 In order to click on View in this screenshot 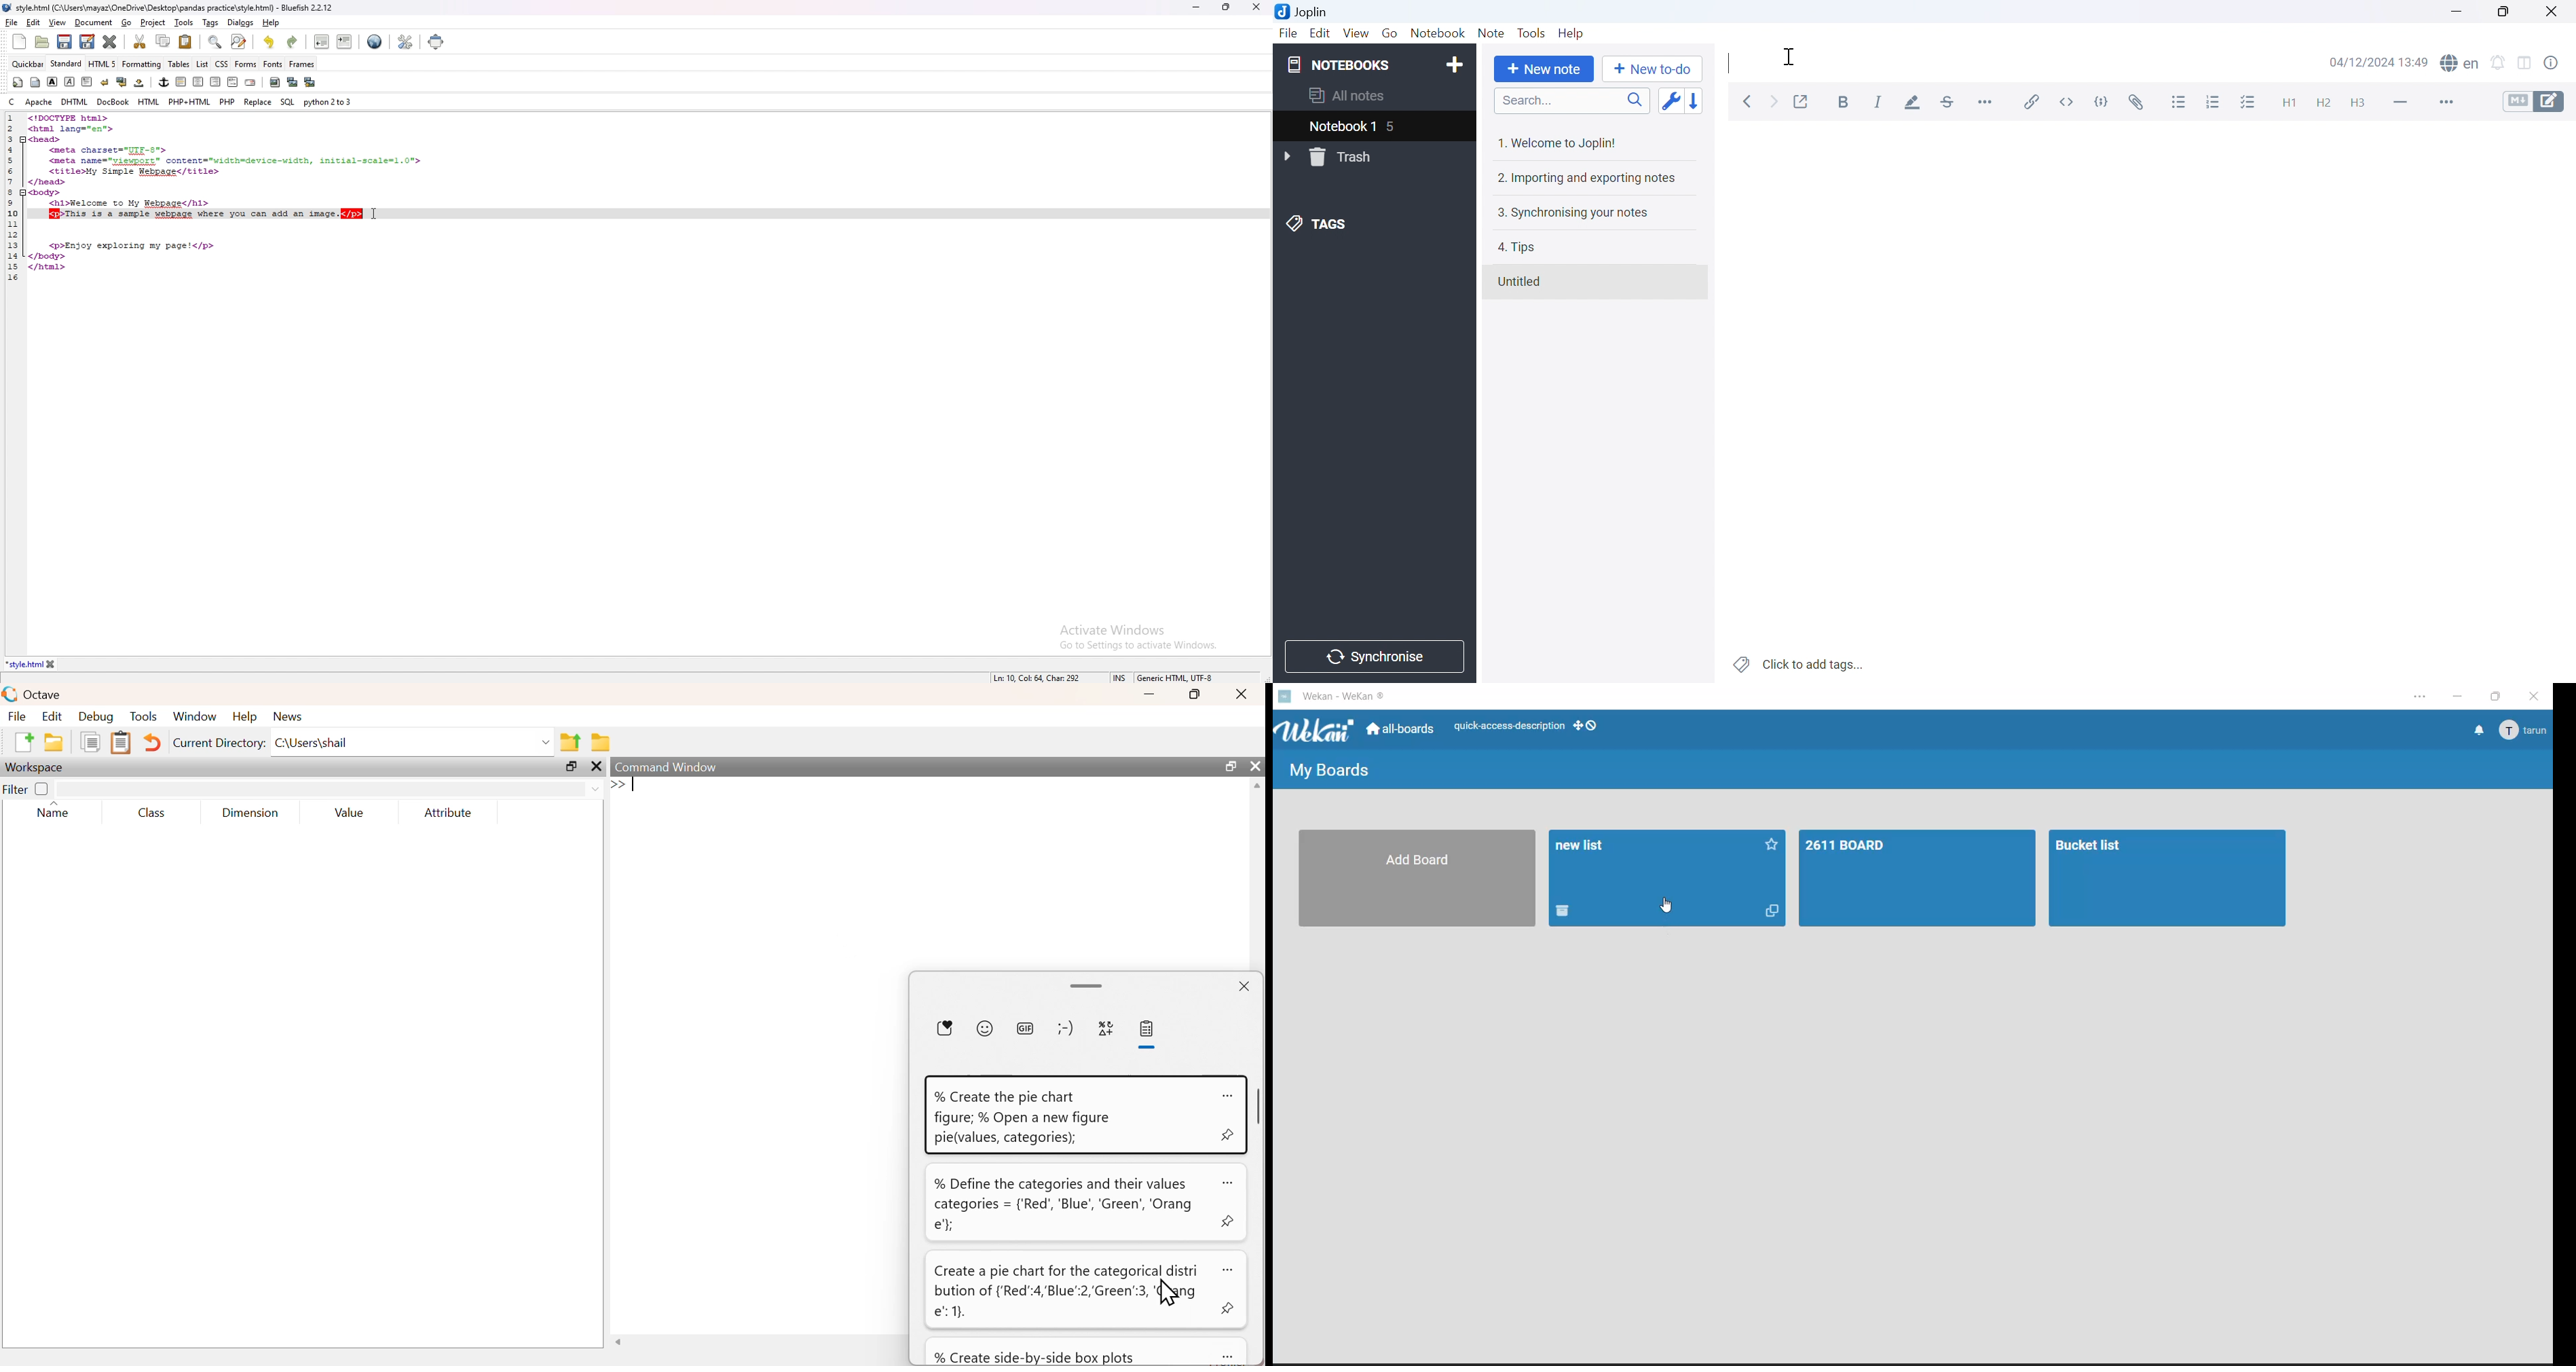, I will do `click(1356, 32)`.